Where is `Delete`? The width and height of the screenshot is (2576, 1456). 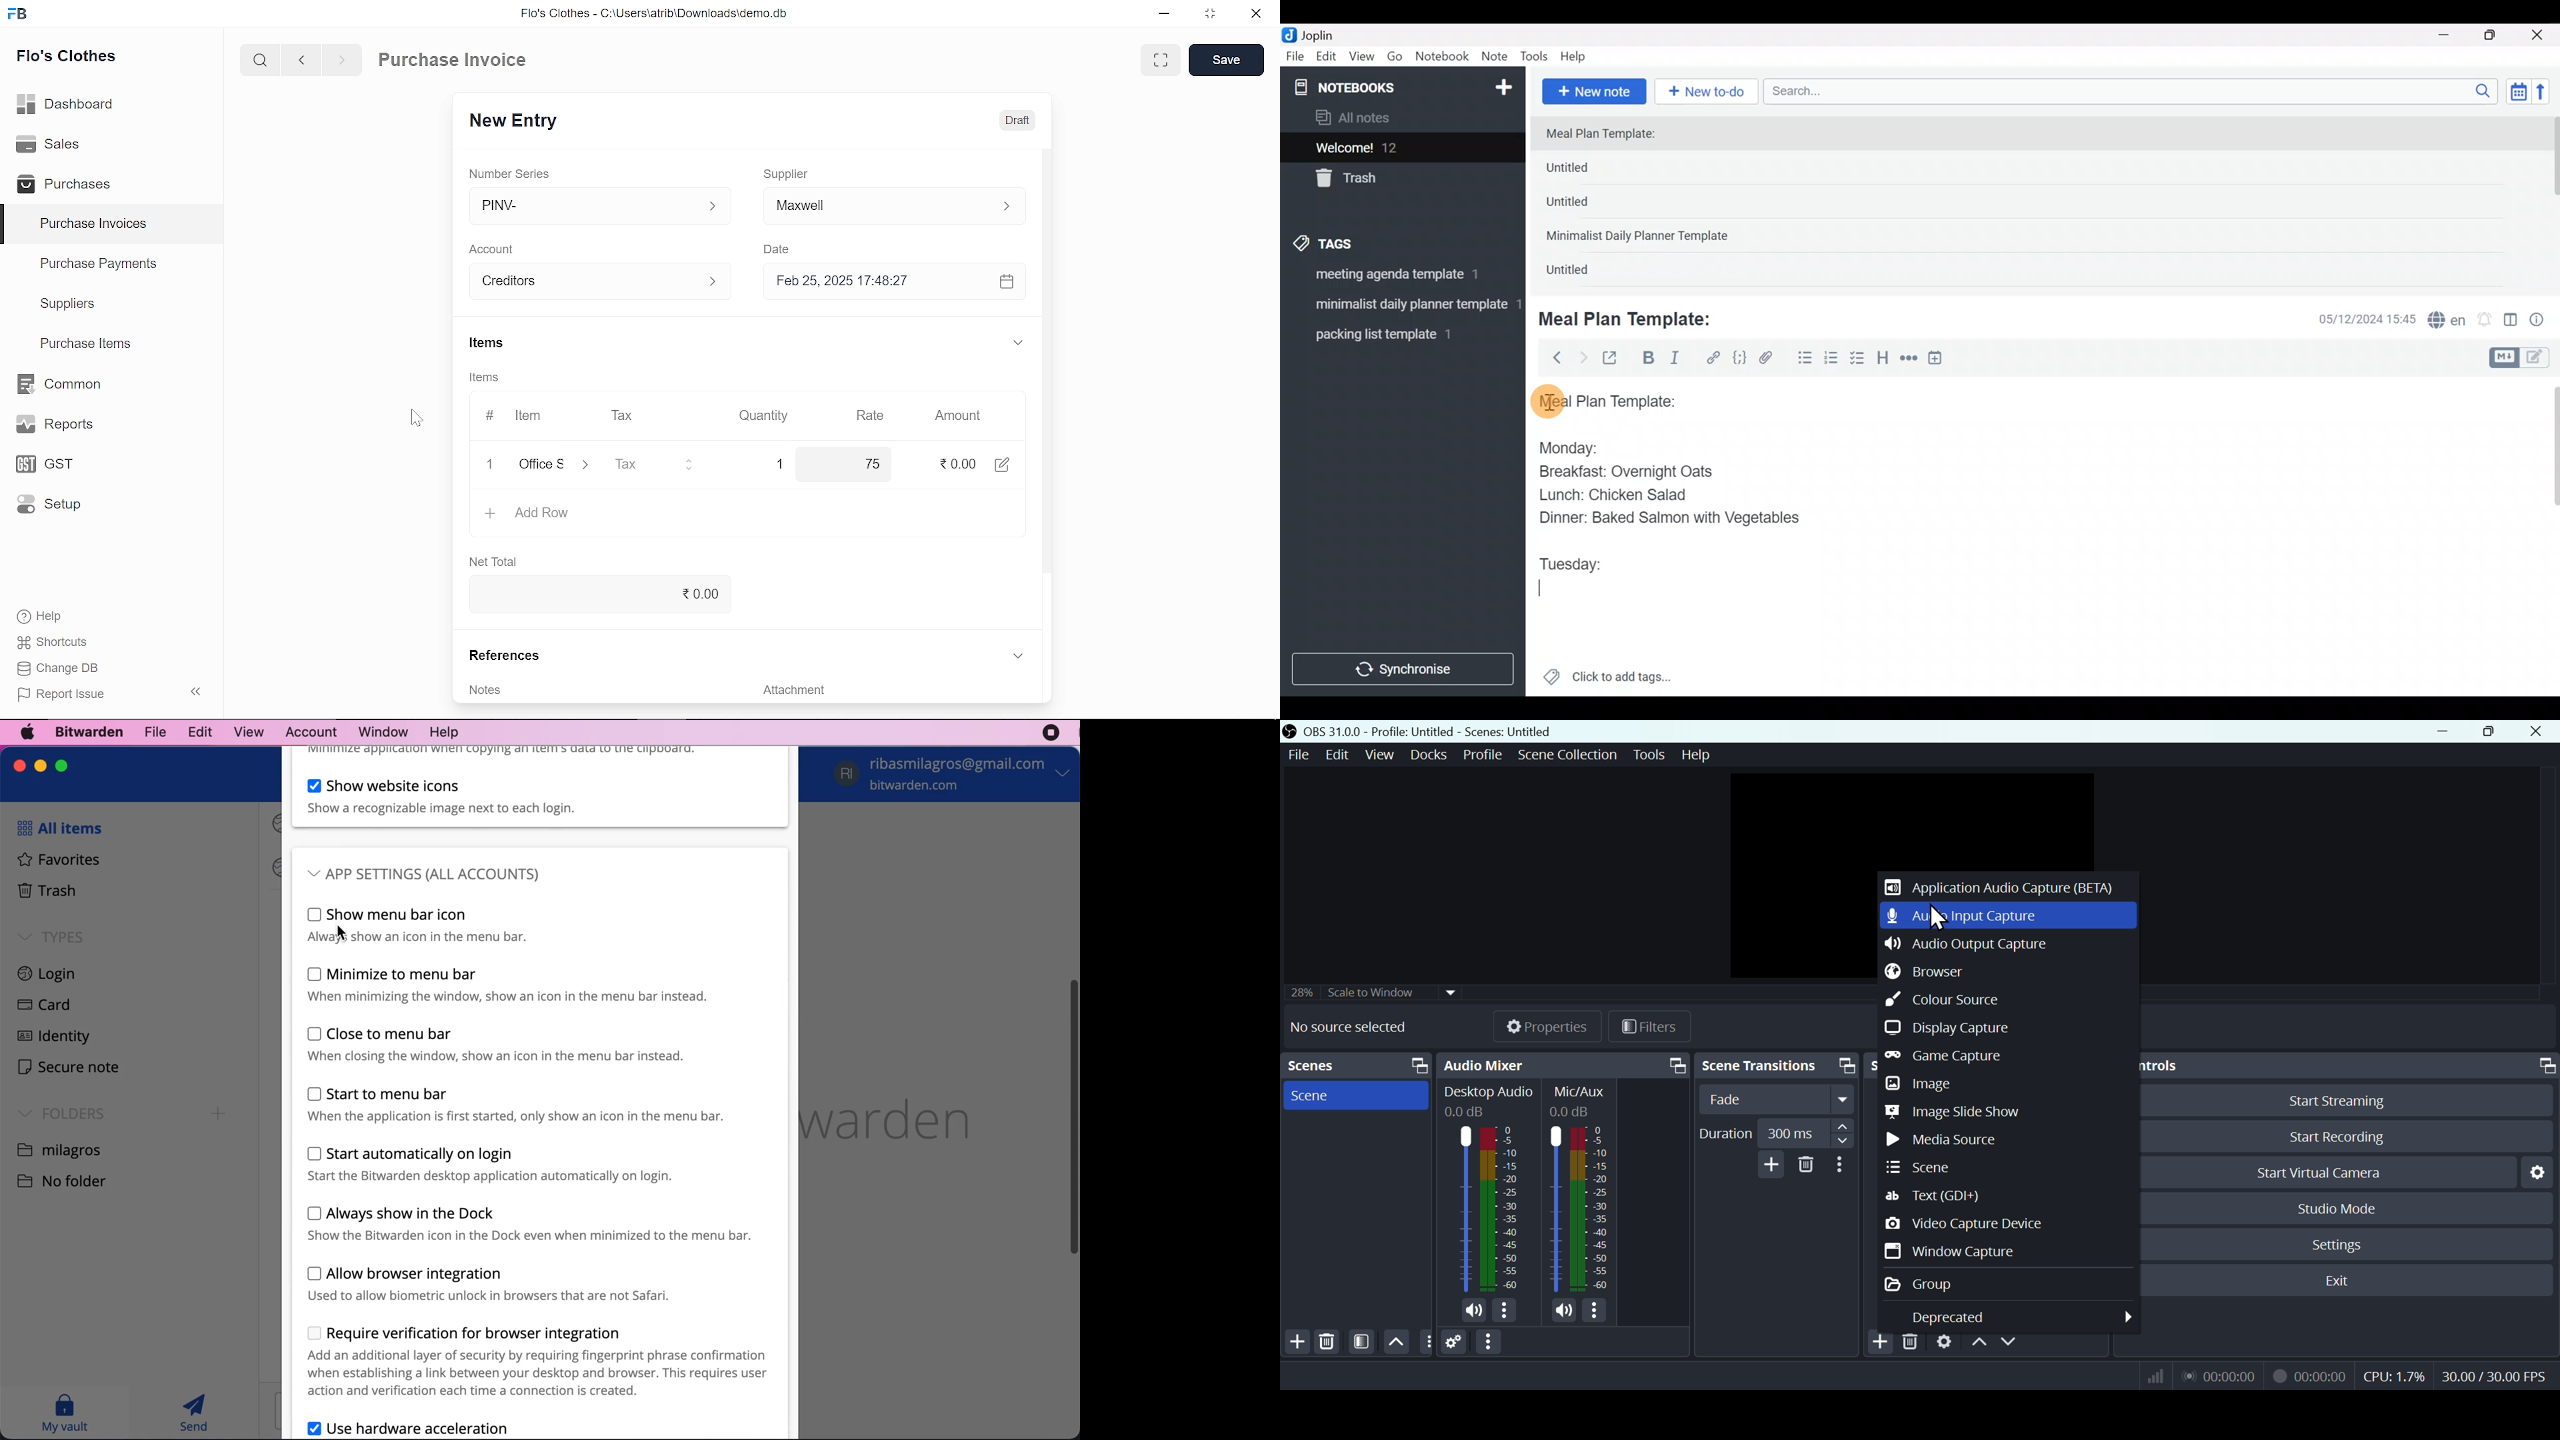
Delete is located at coordinates (1327, 1343).